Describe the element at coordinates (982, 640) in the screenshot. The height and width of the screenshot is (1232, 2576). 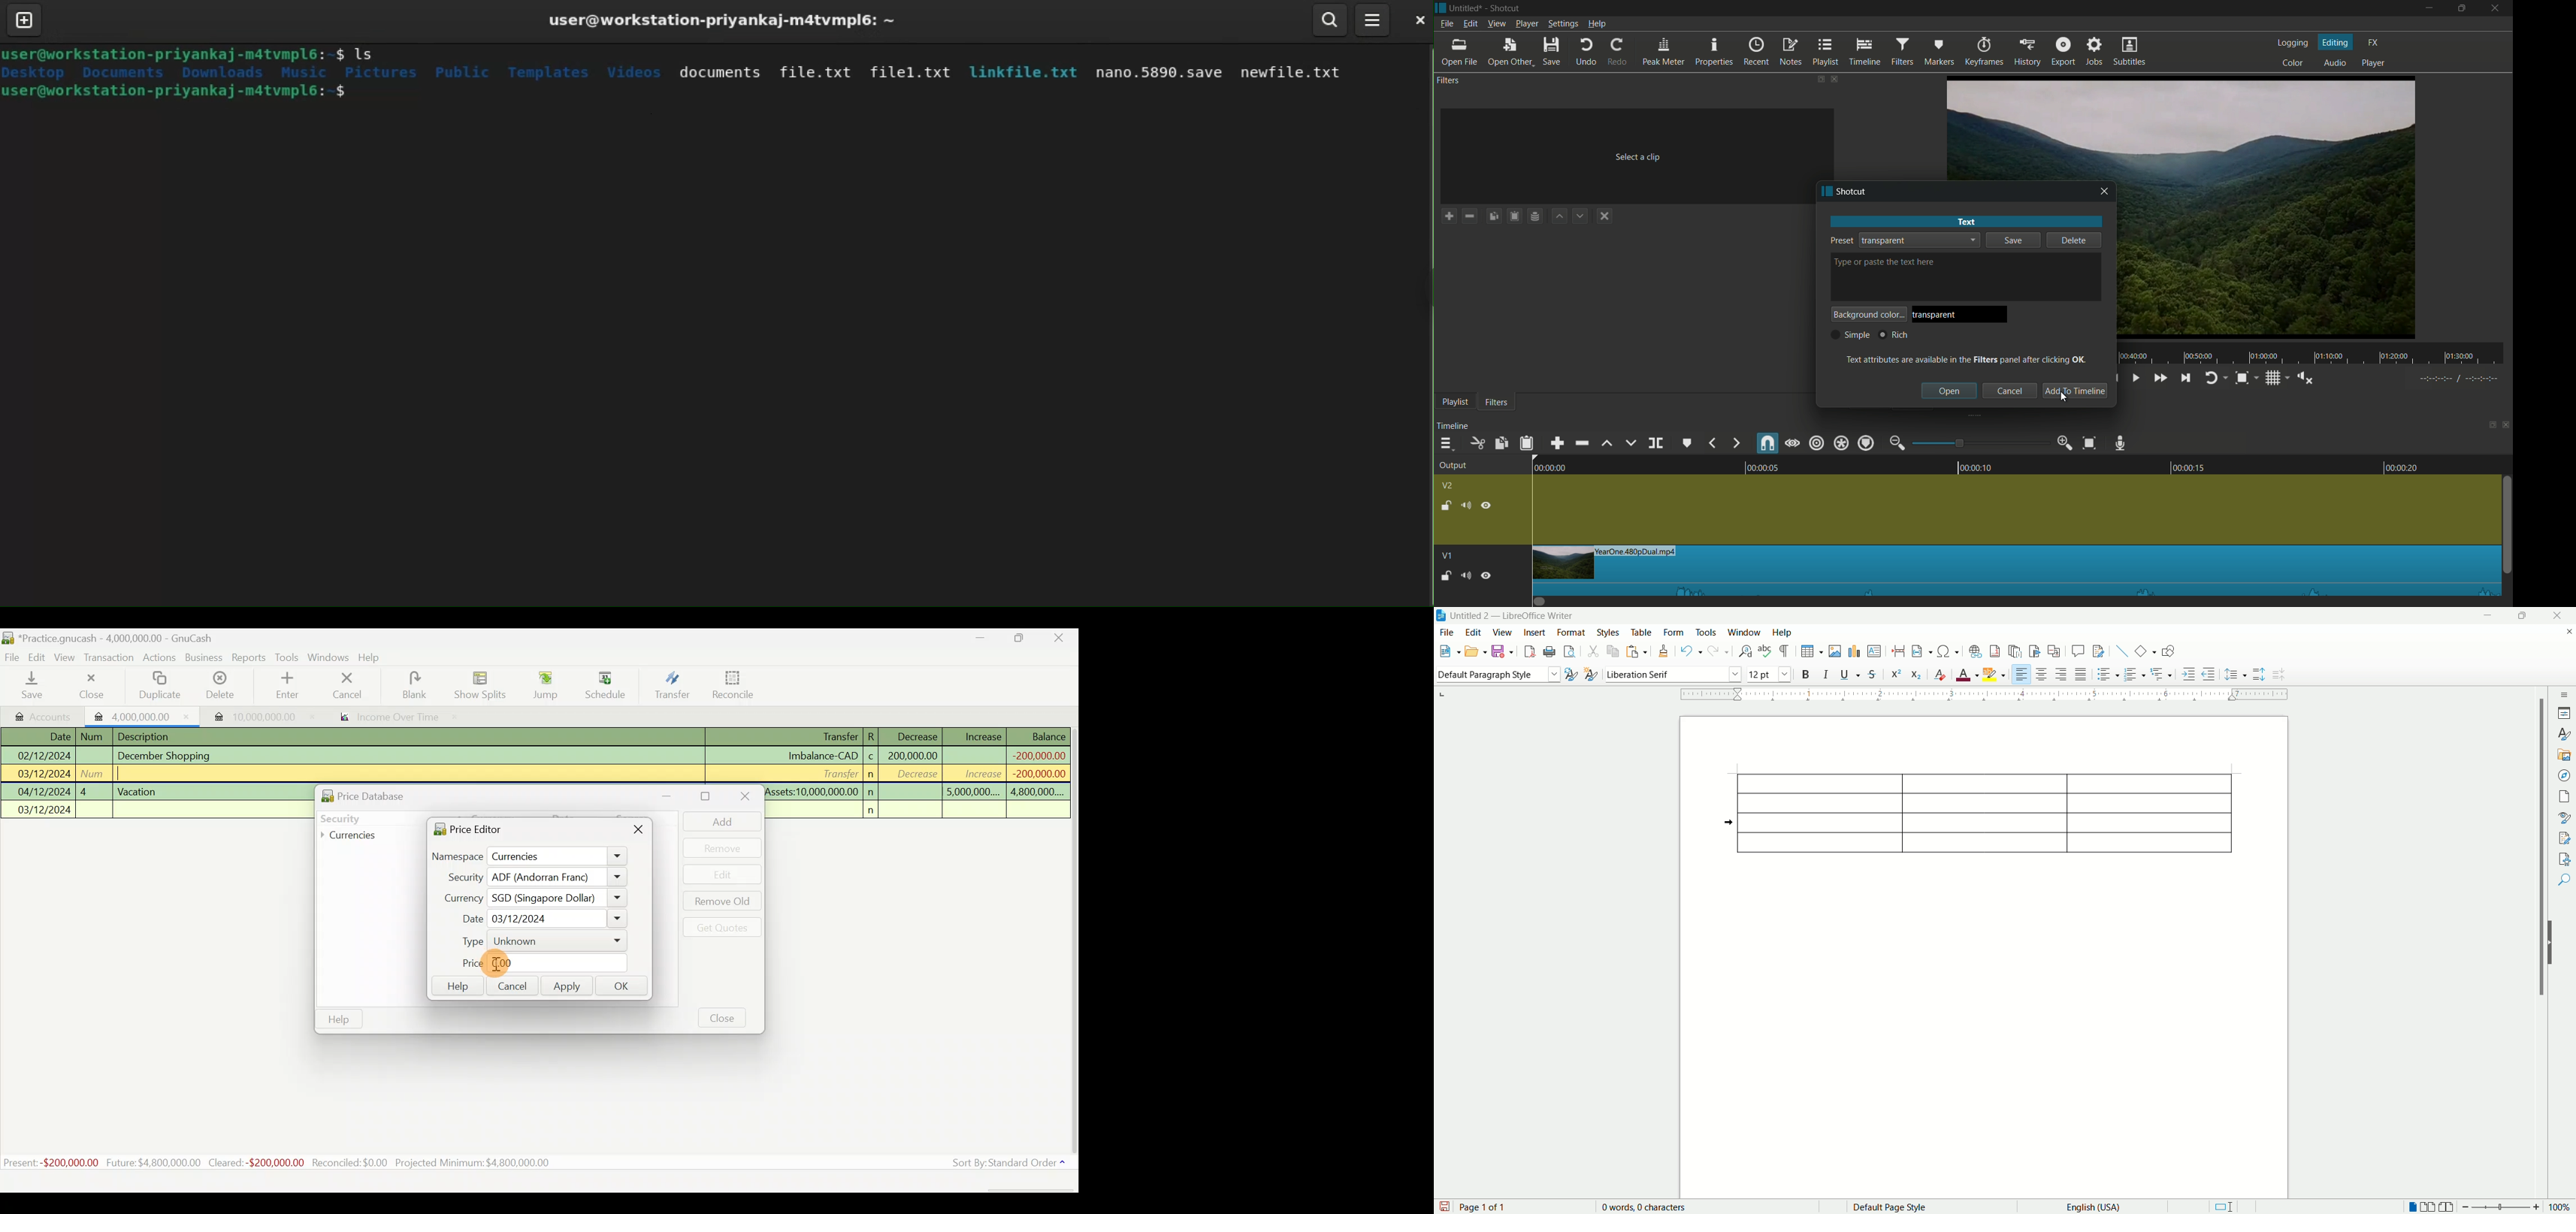
I see `Minimise` at that location.